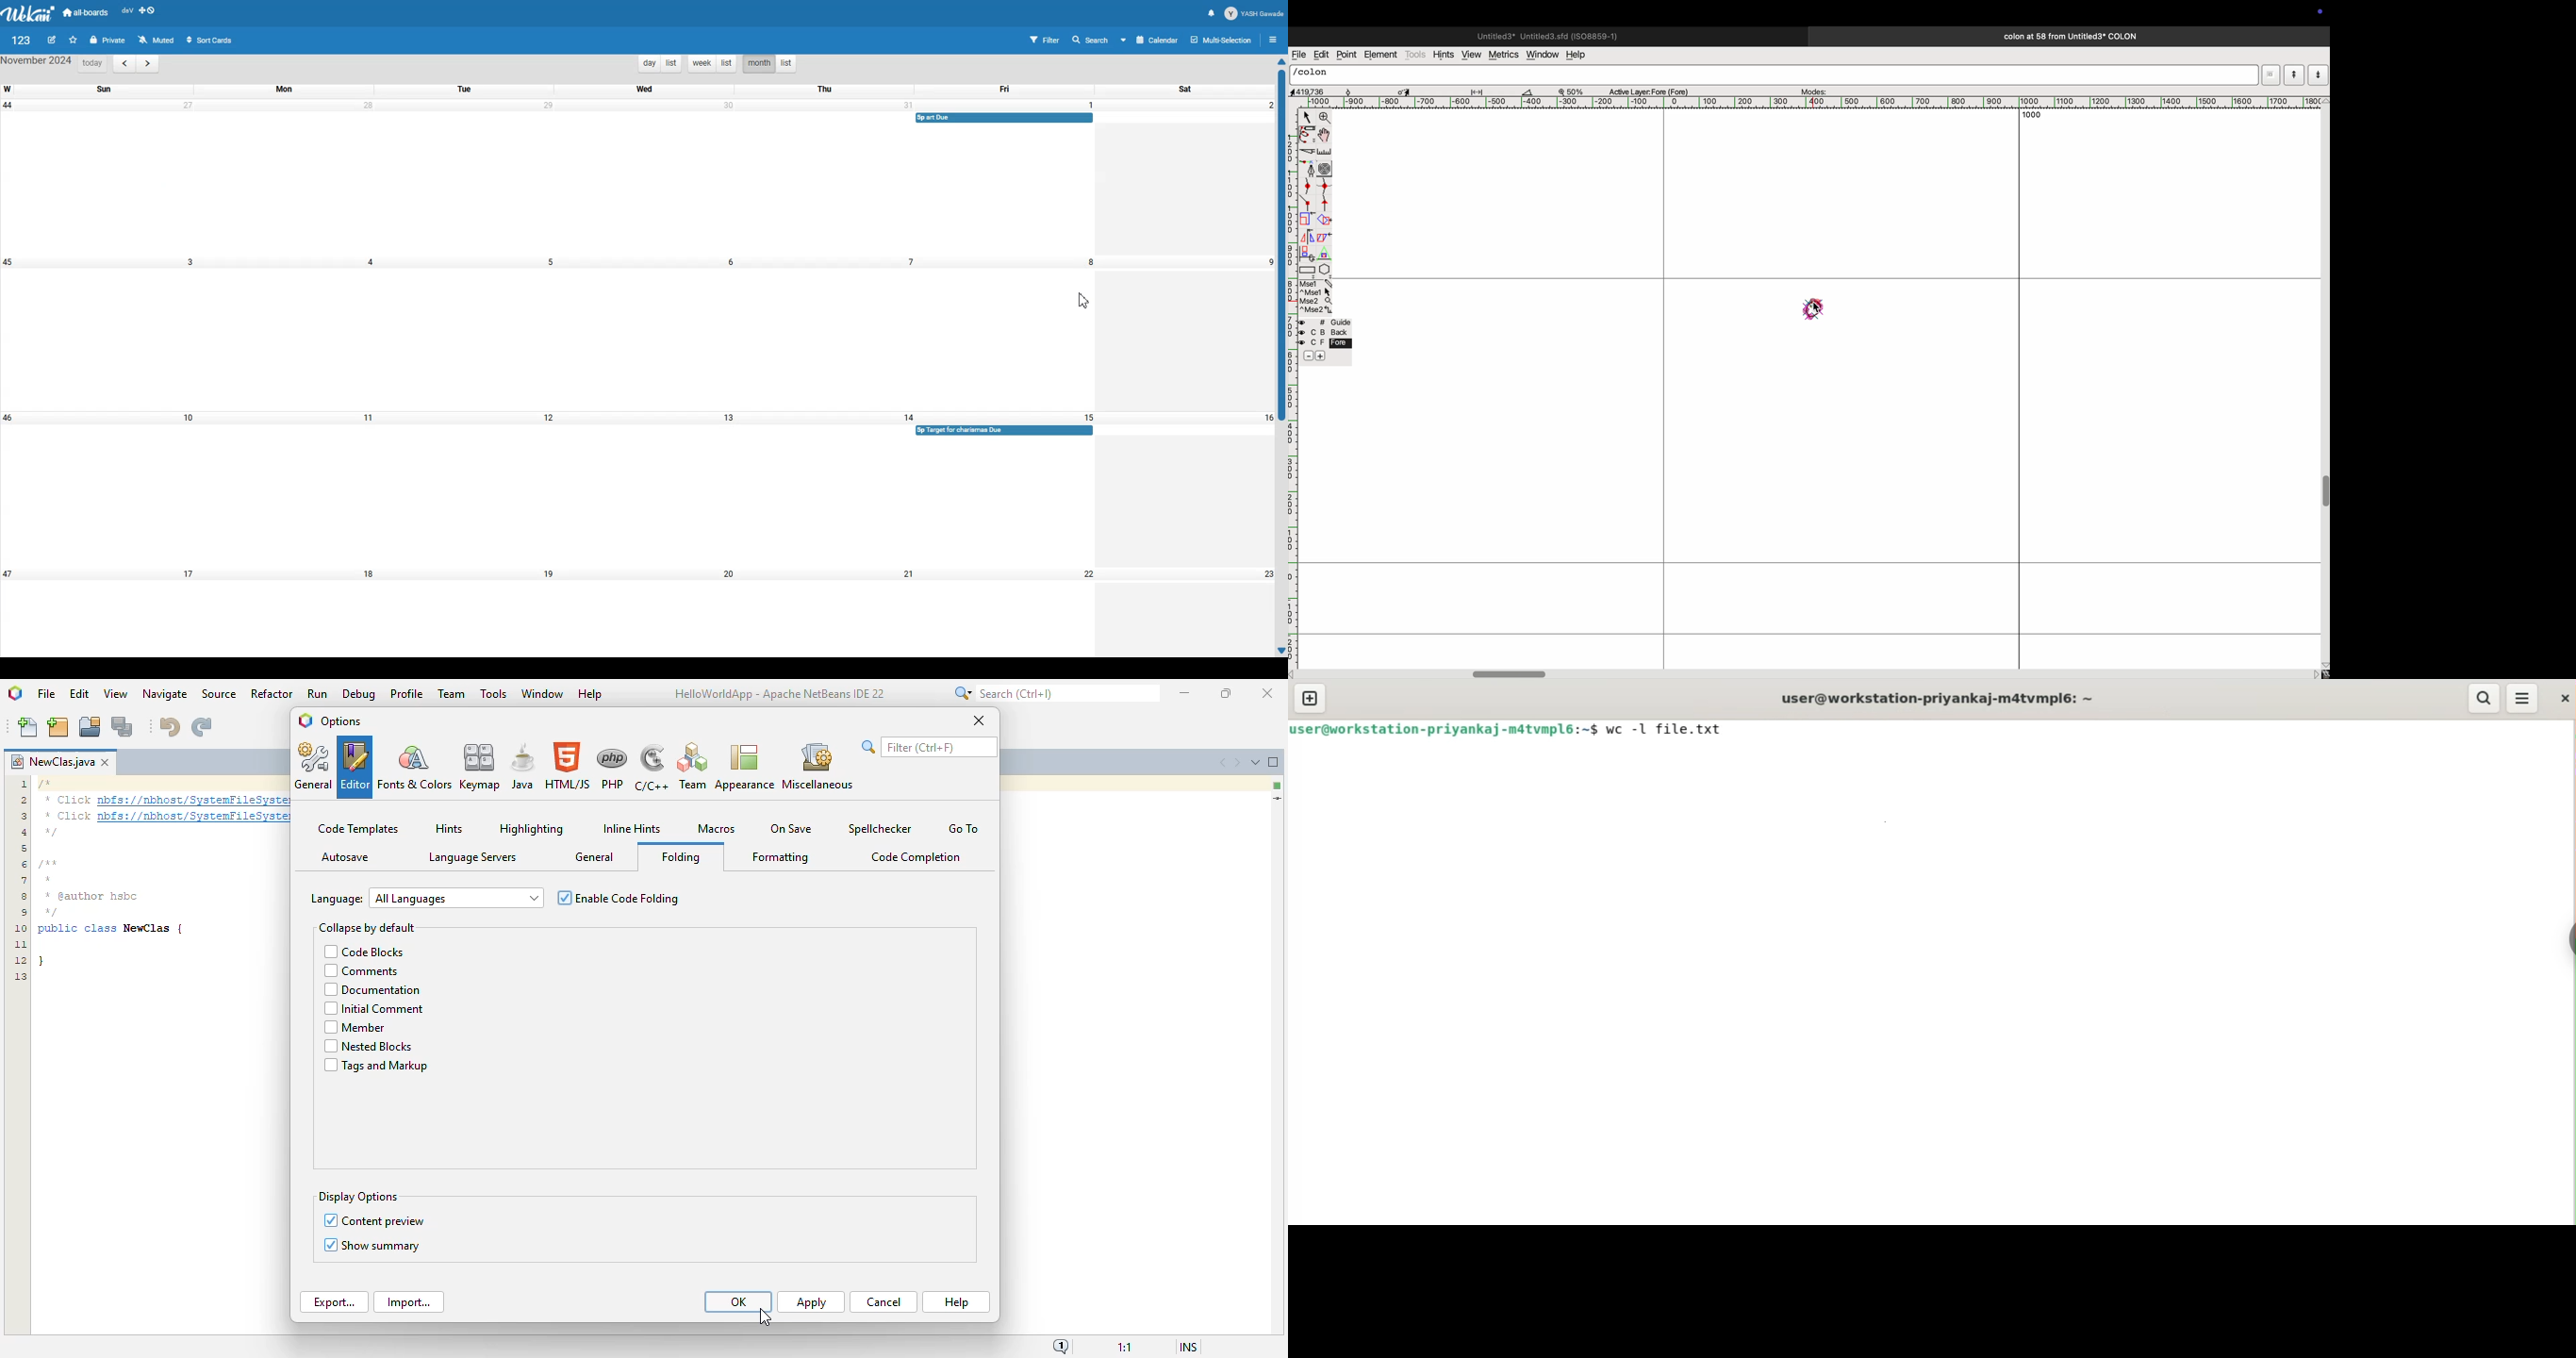 The height and width of the screenshot is (1372, 2576). What do you see at coordinates (1327, 341) in the screenshot?
I see `guide` at bounding box center [1327, 341].